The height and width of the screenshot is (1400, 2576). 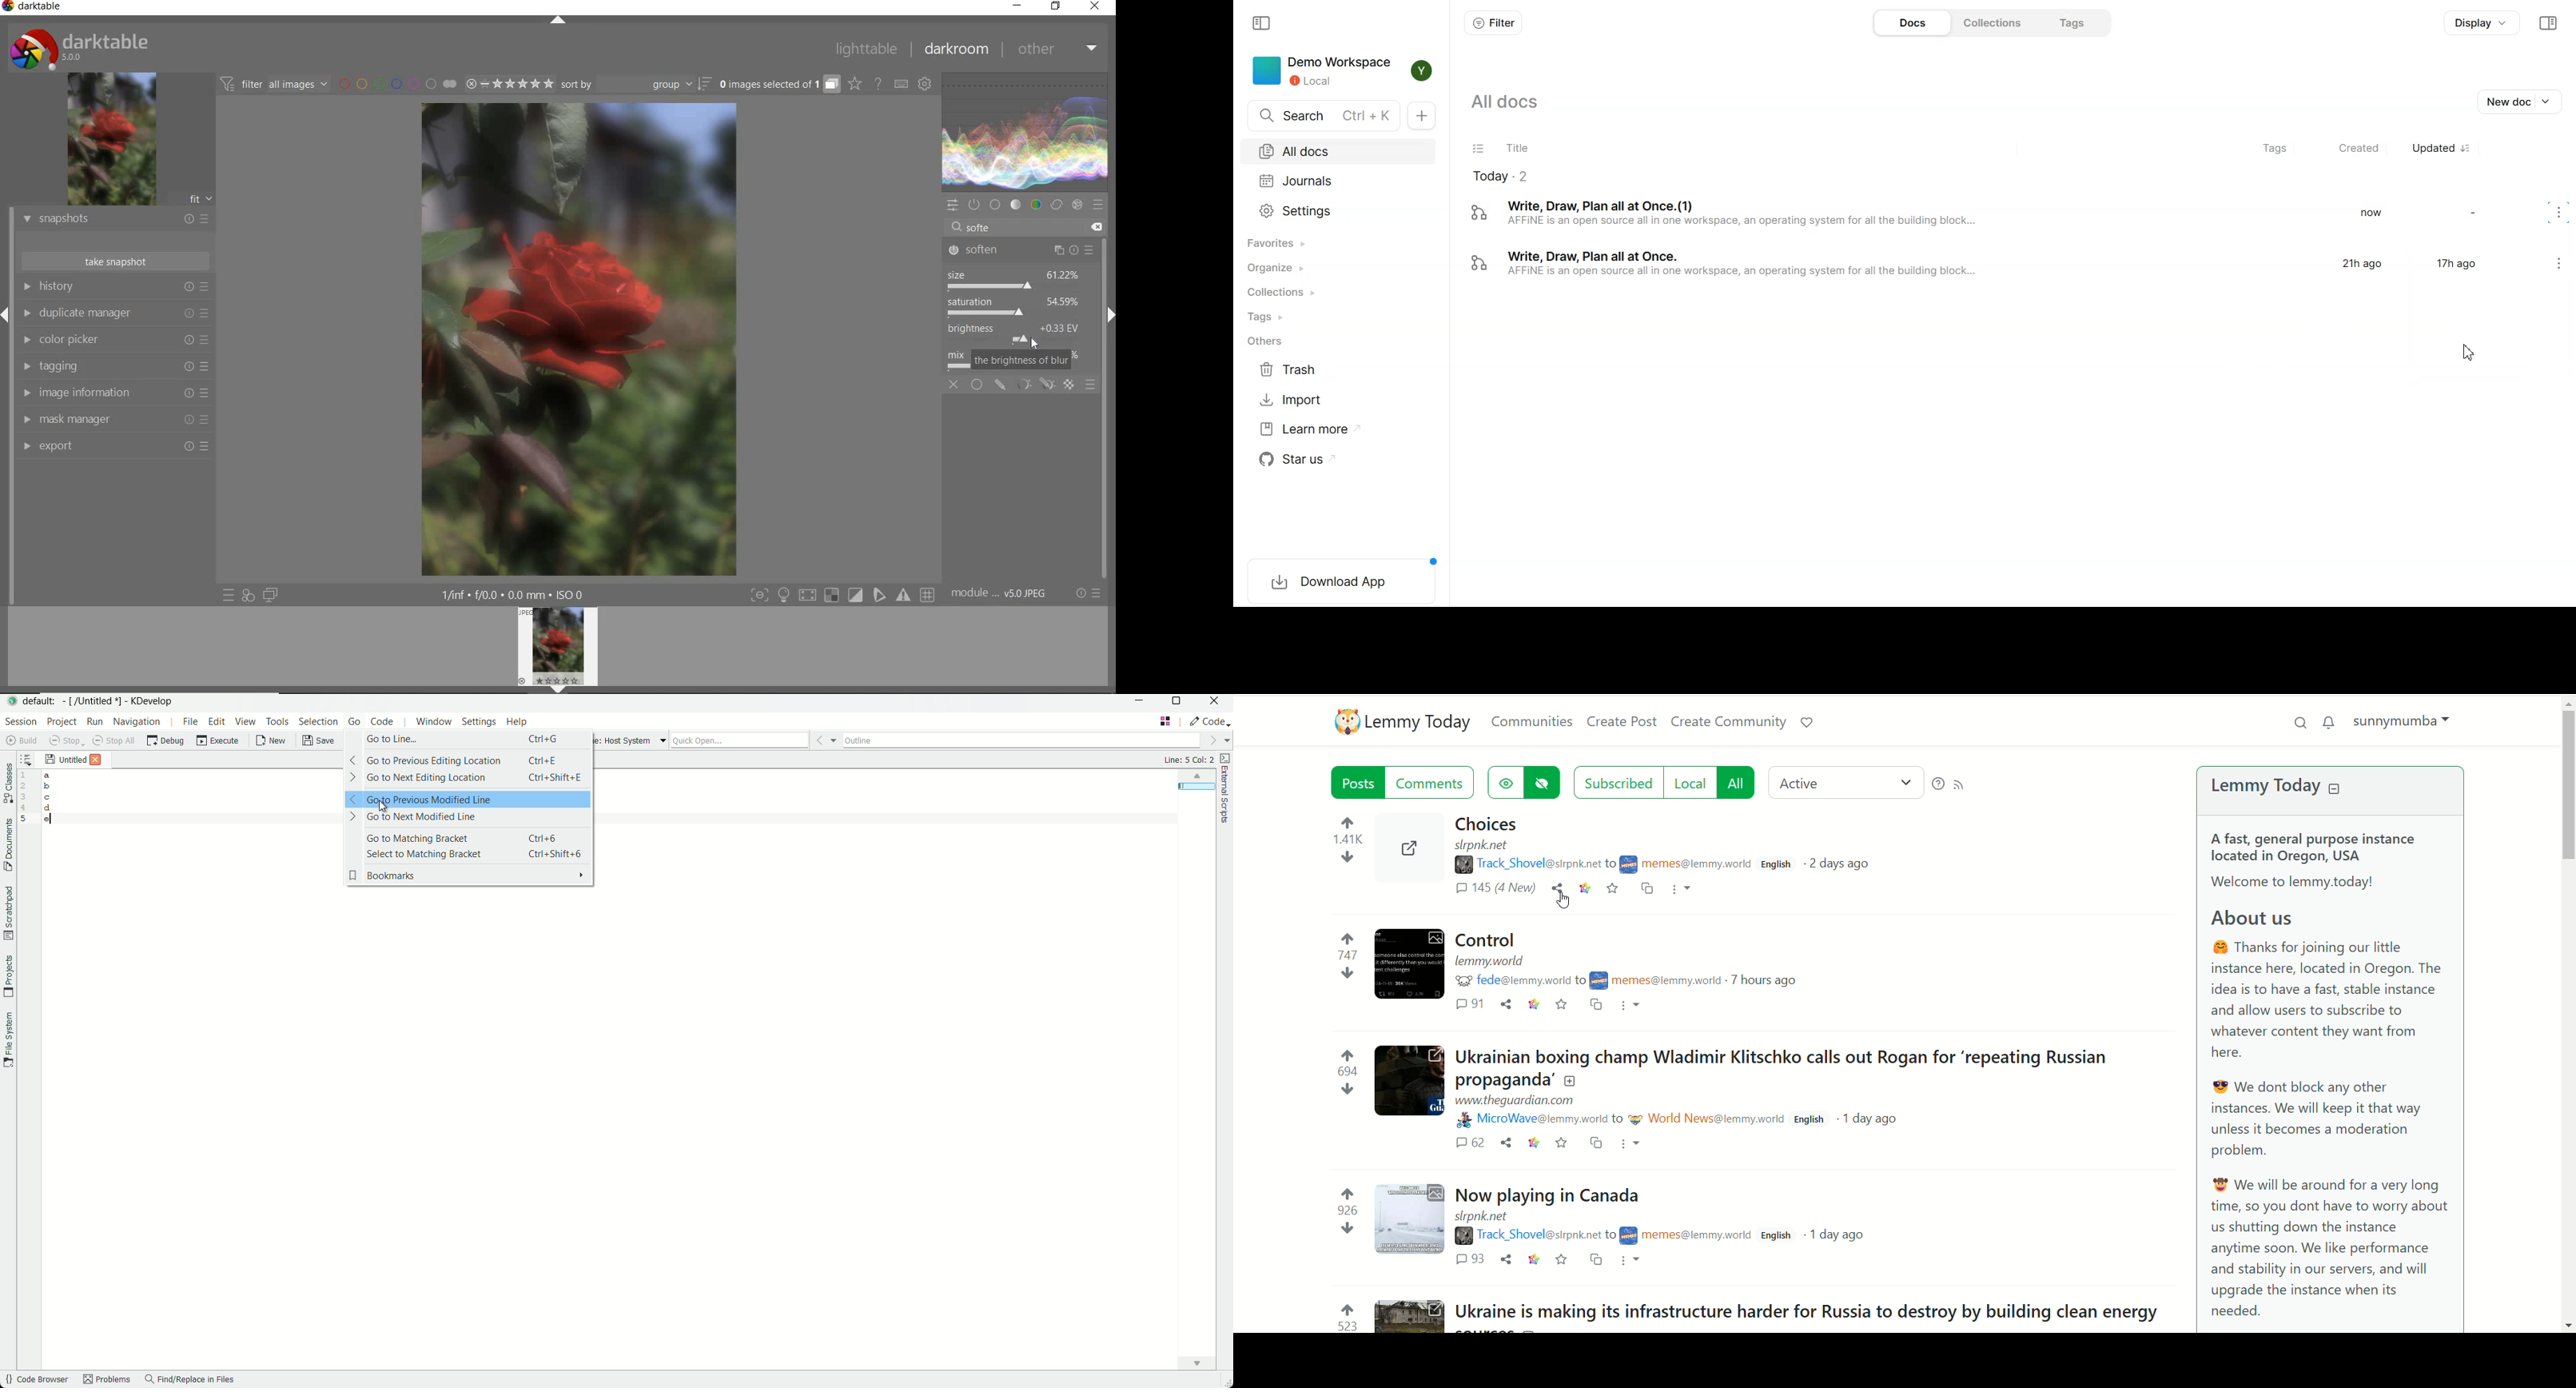 I want to click on support lemmy, so click(x=1806, y=721).